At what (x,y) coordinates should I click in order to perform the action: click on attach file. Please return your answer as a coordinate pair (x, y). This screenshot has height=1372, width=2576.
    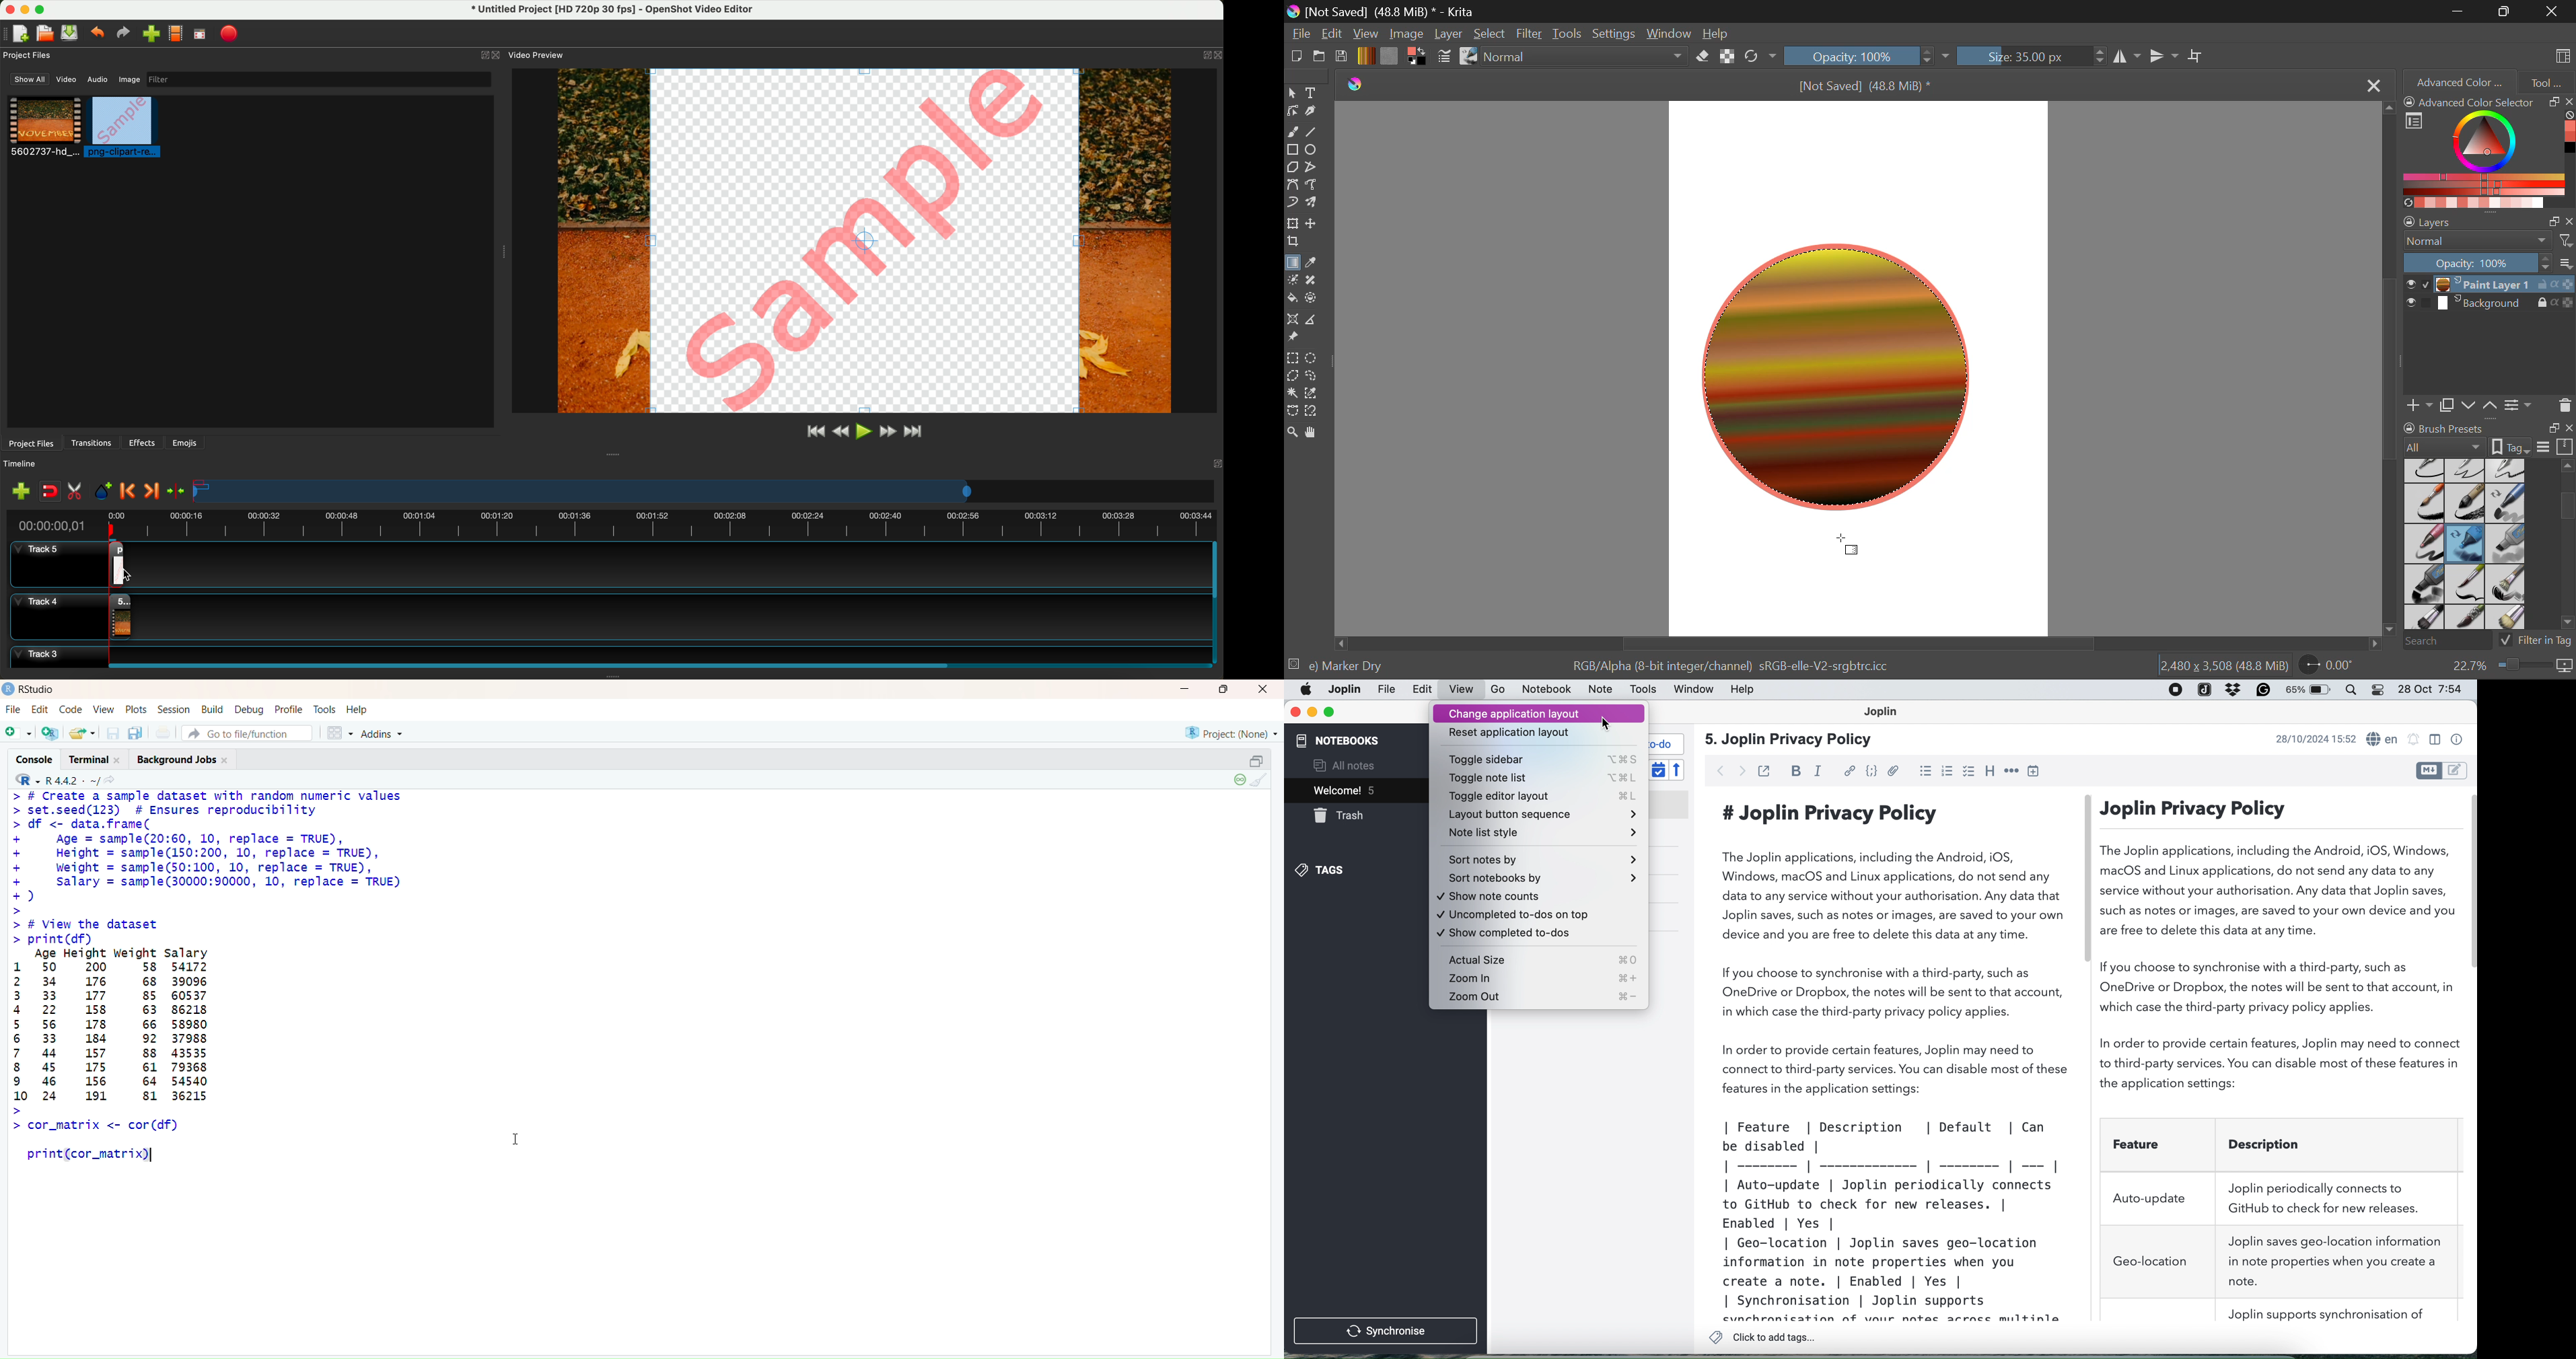
    Looking at the image, I should click on (1895, 772).